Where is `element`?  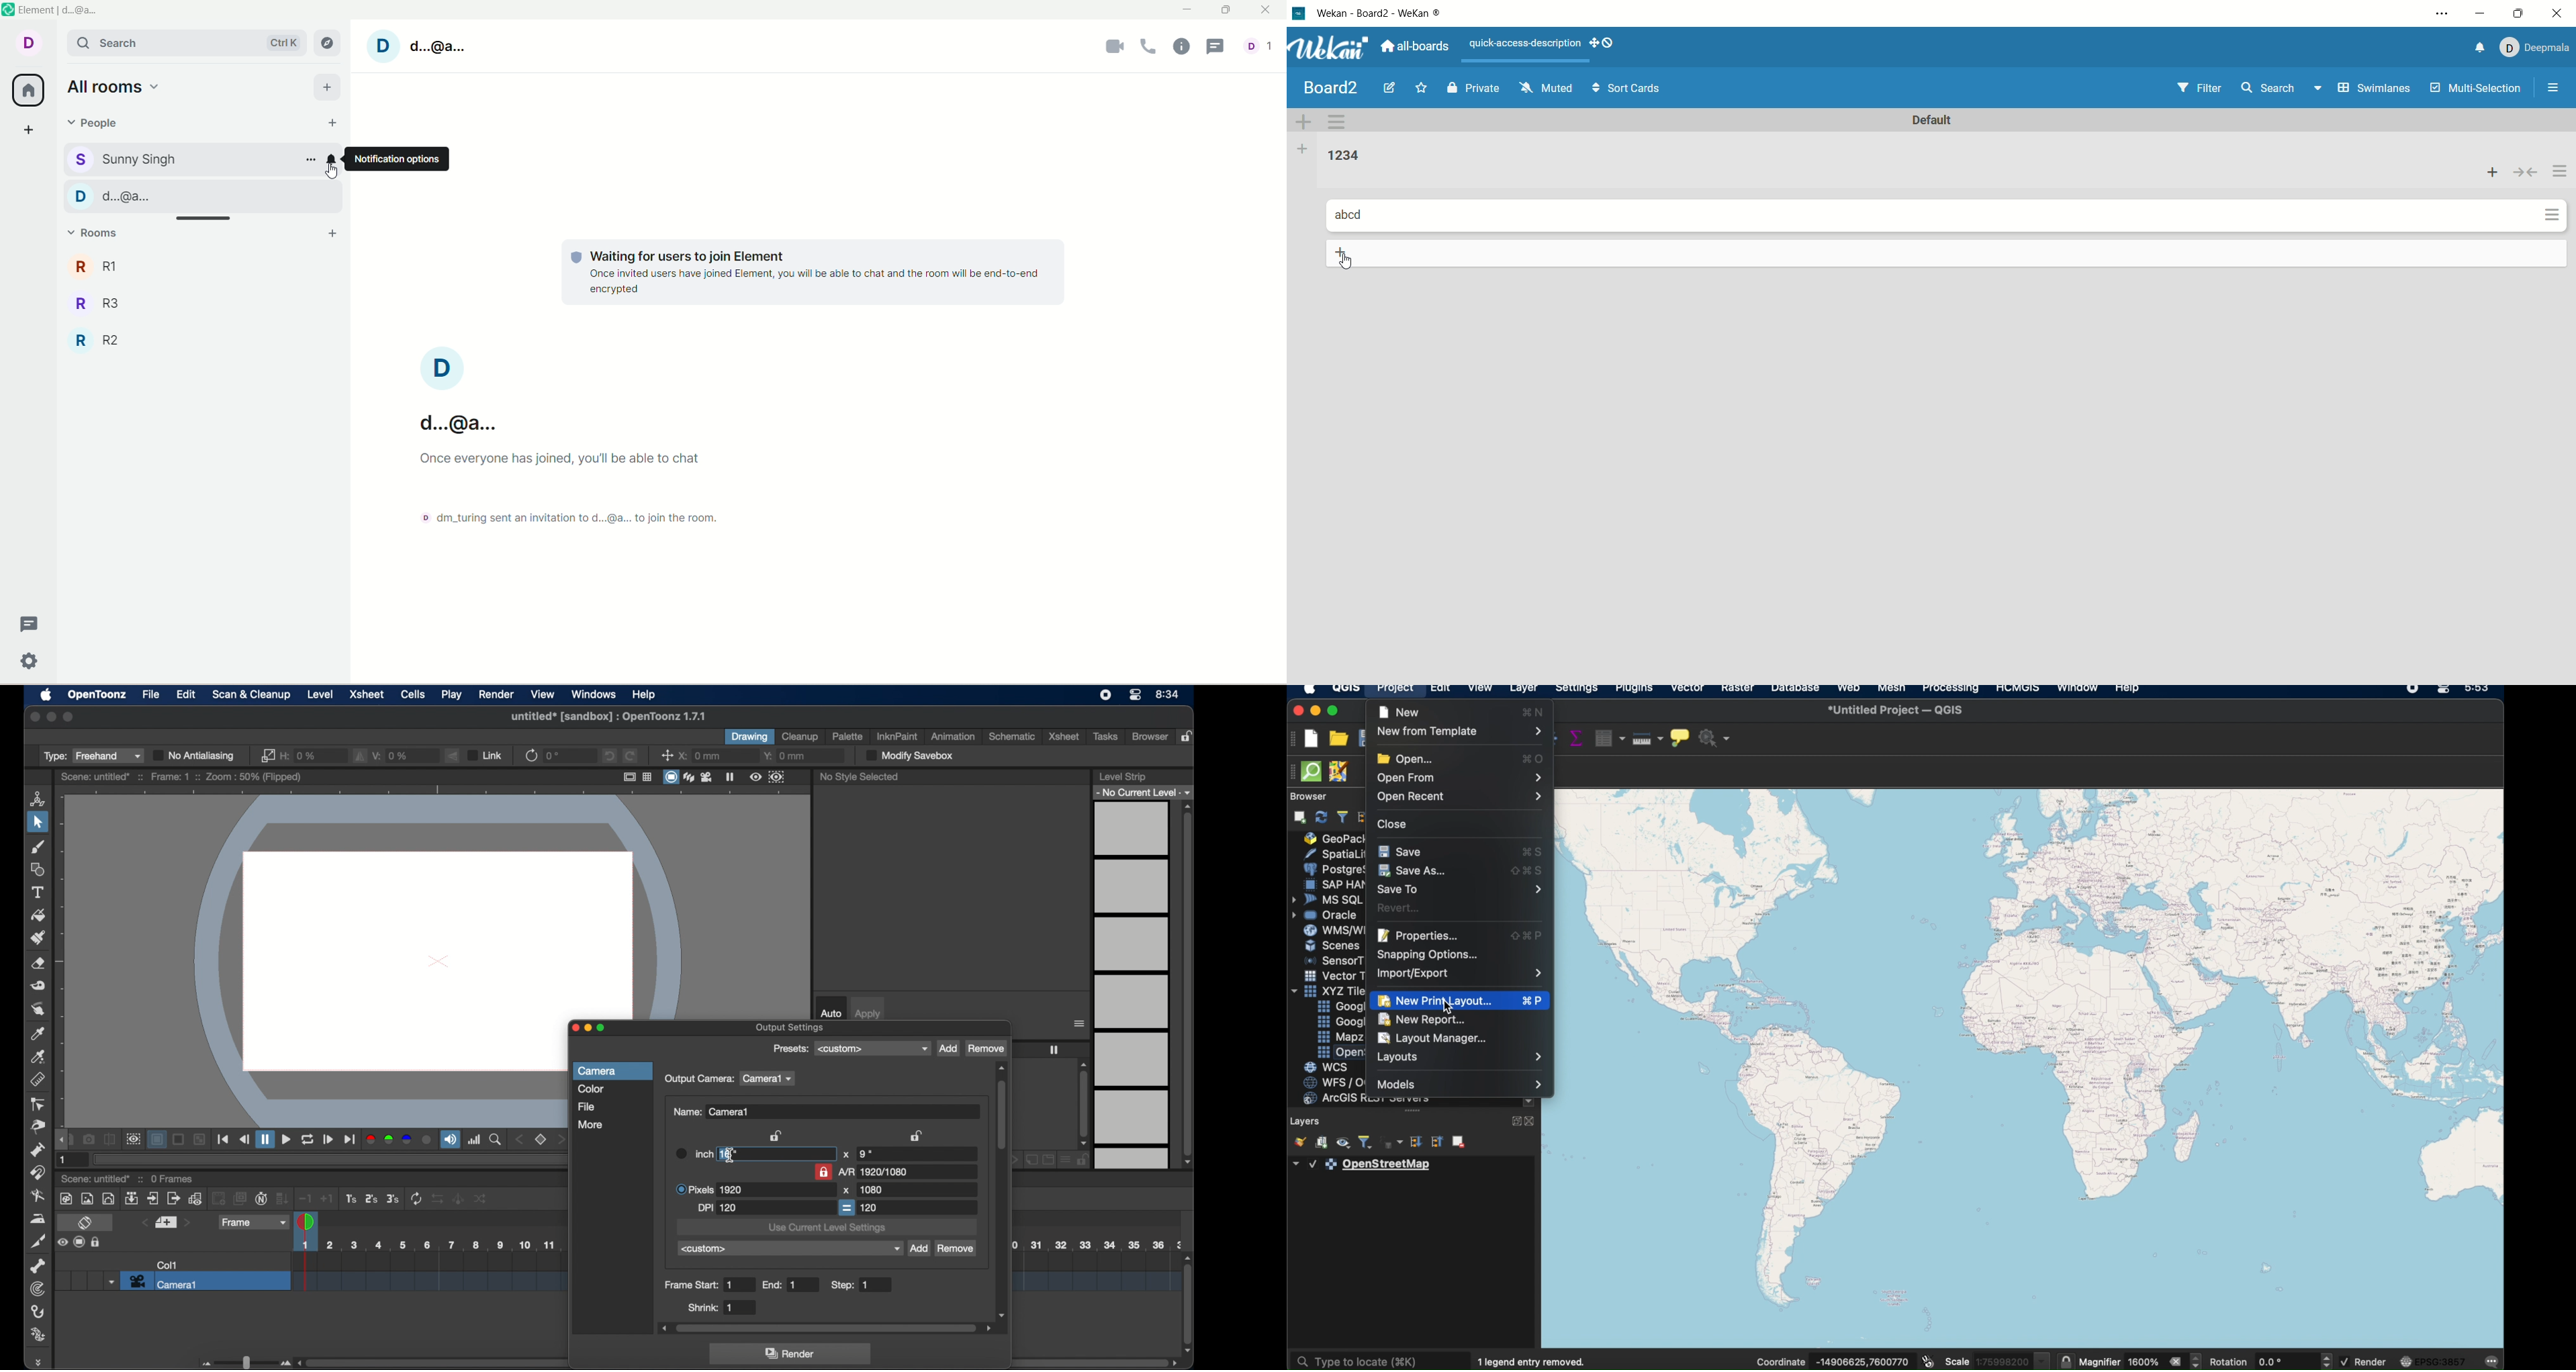 element is located at coordinates (61, 11).